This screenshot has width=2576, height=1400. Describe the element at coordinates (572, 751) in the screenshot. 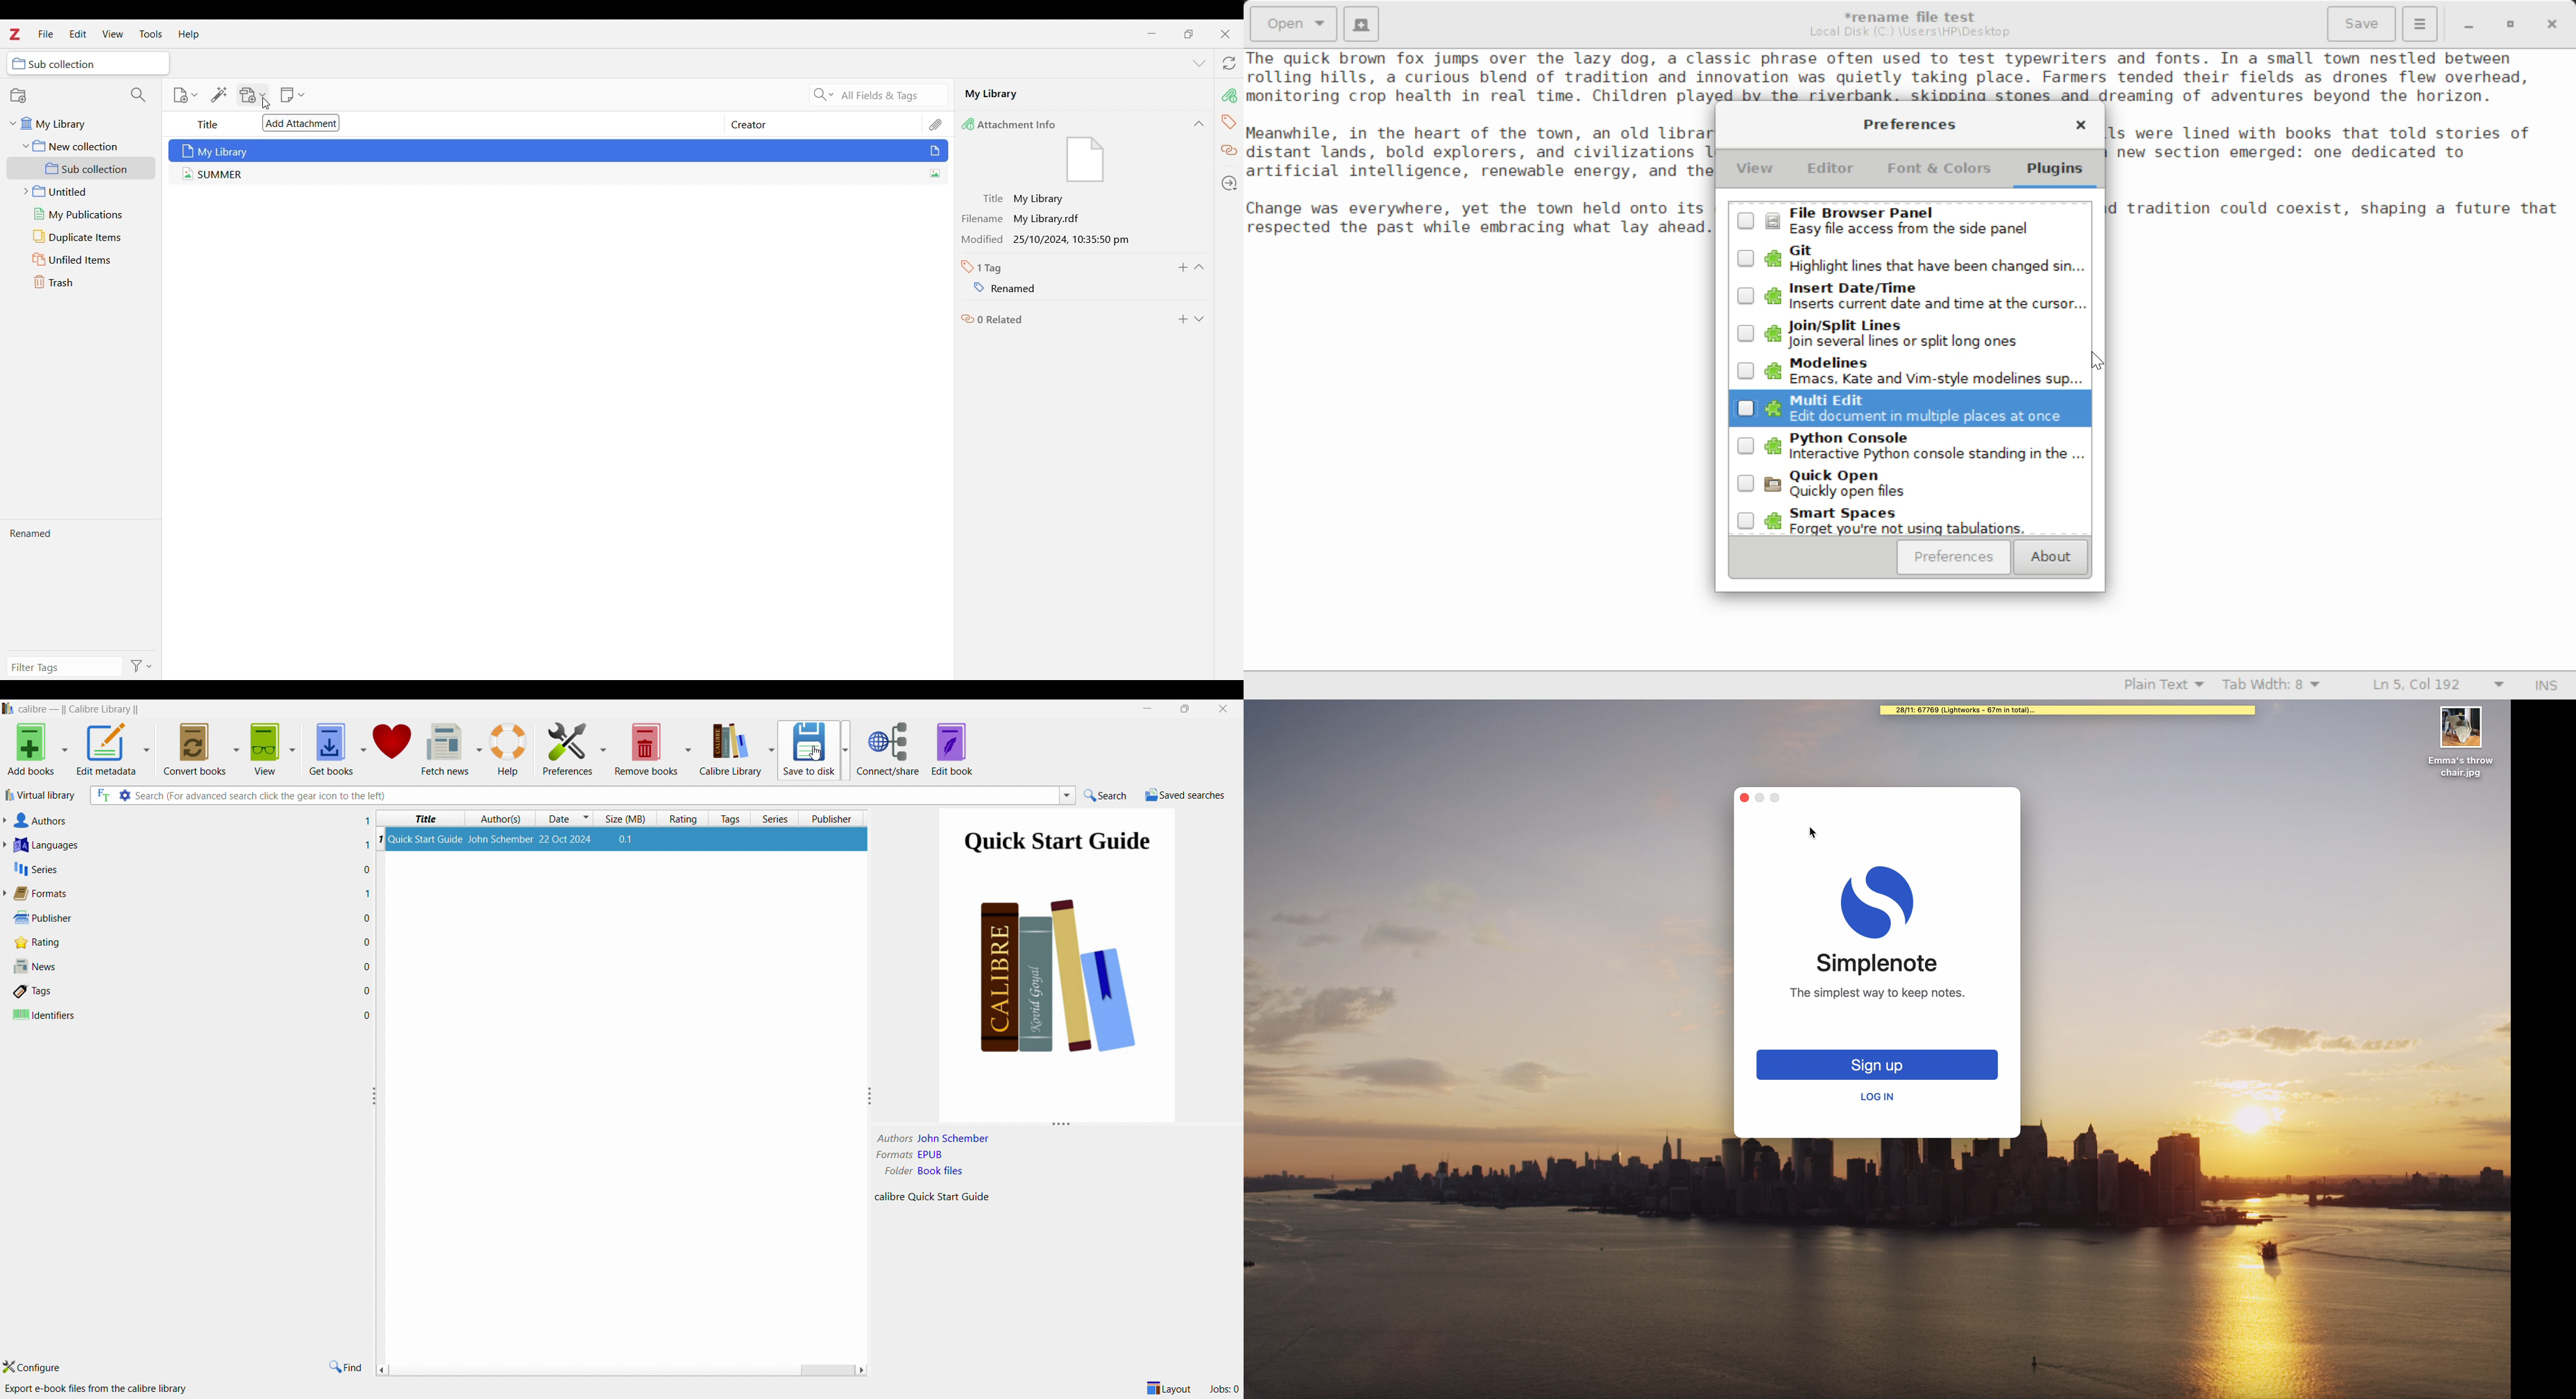

I see `Preferences` at that location.